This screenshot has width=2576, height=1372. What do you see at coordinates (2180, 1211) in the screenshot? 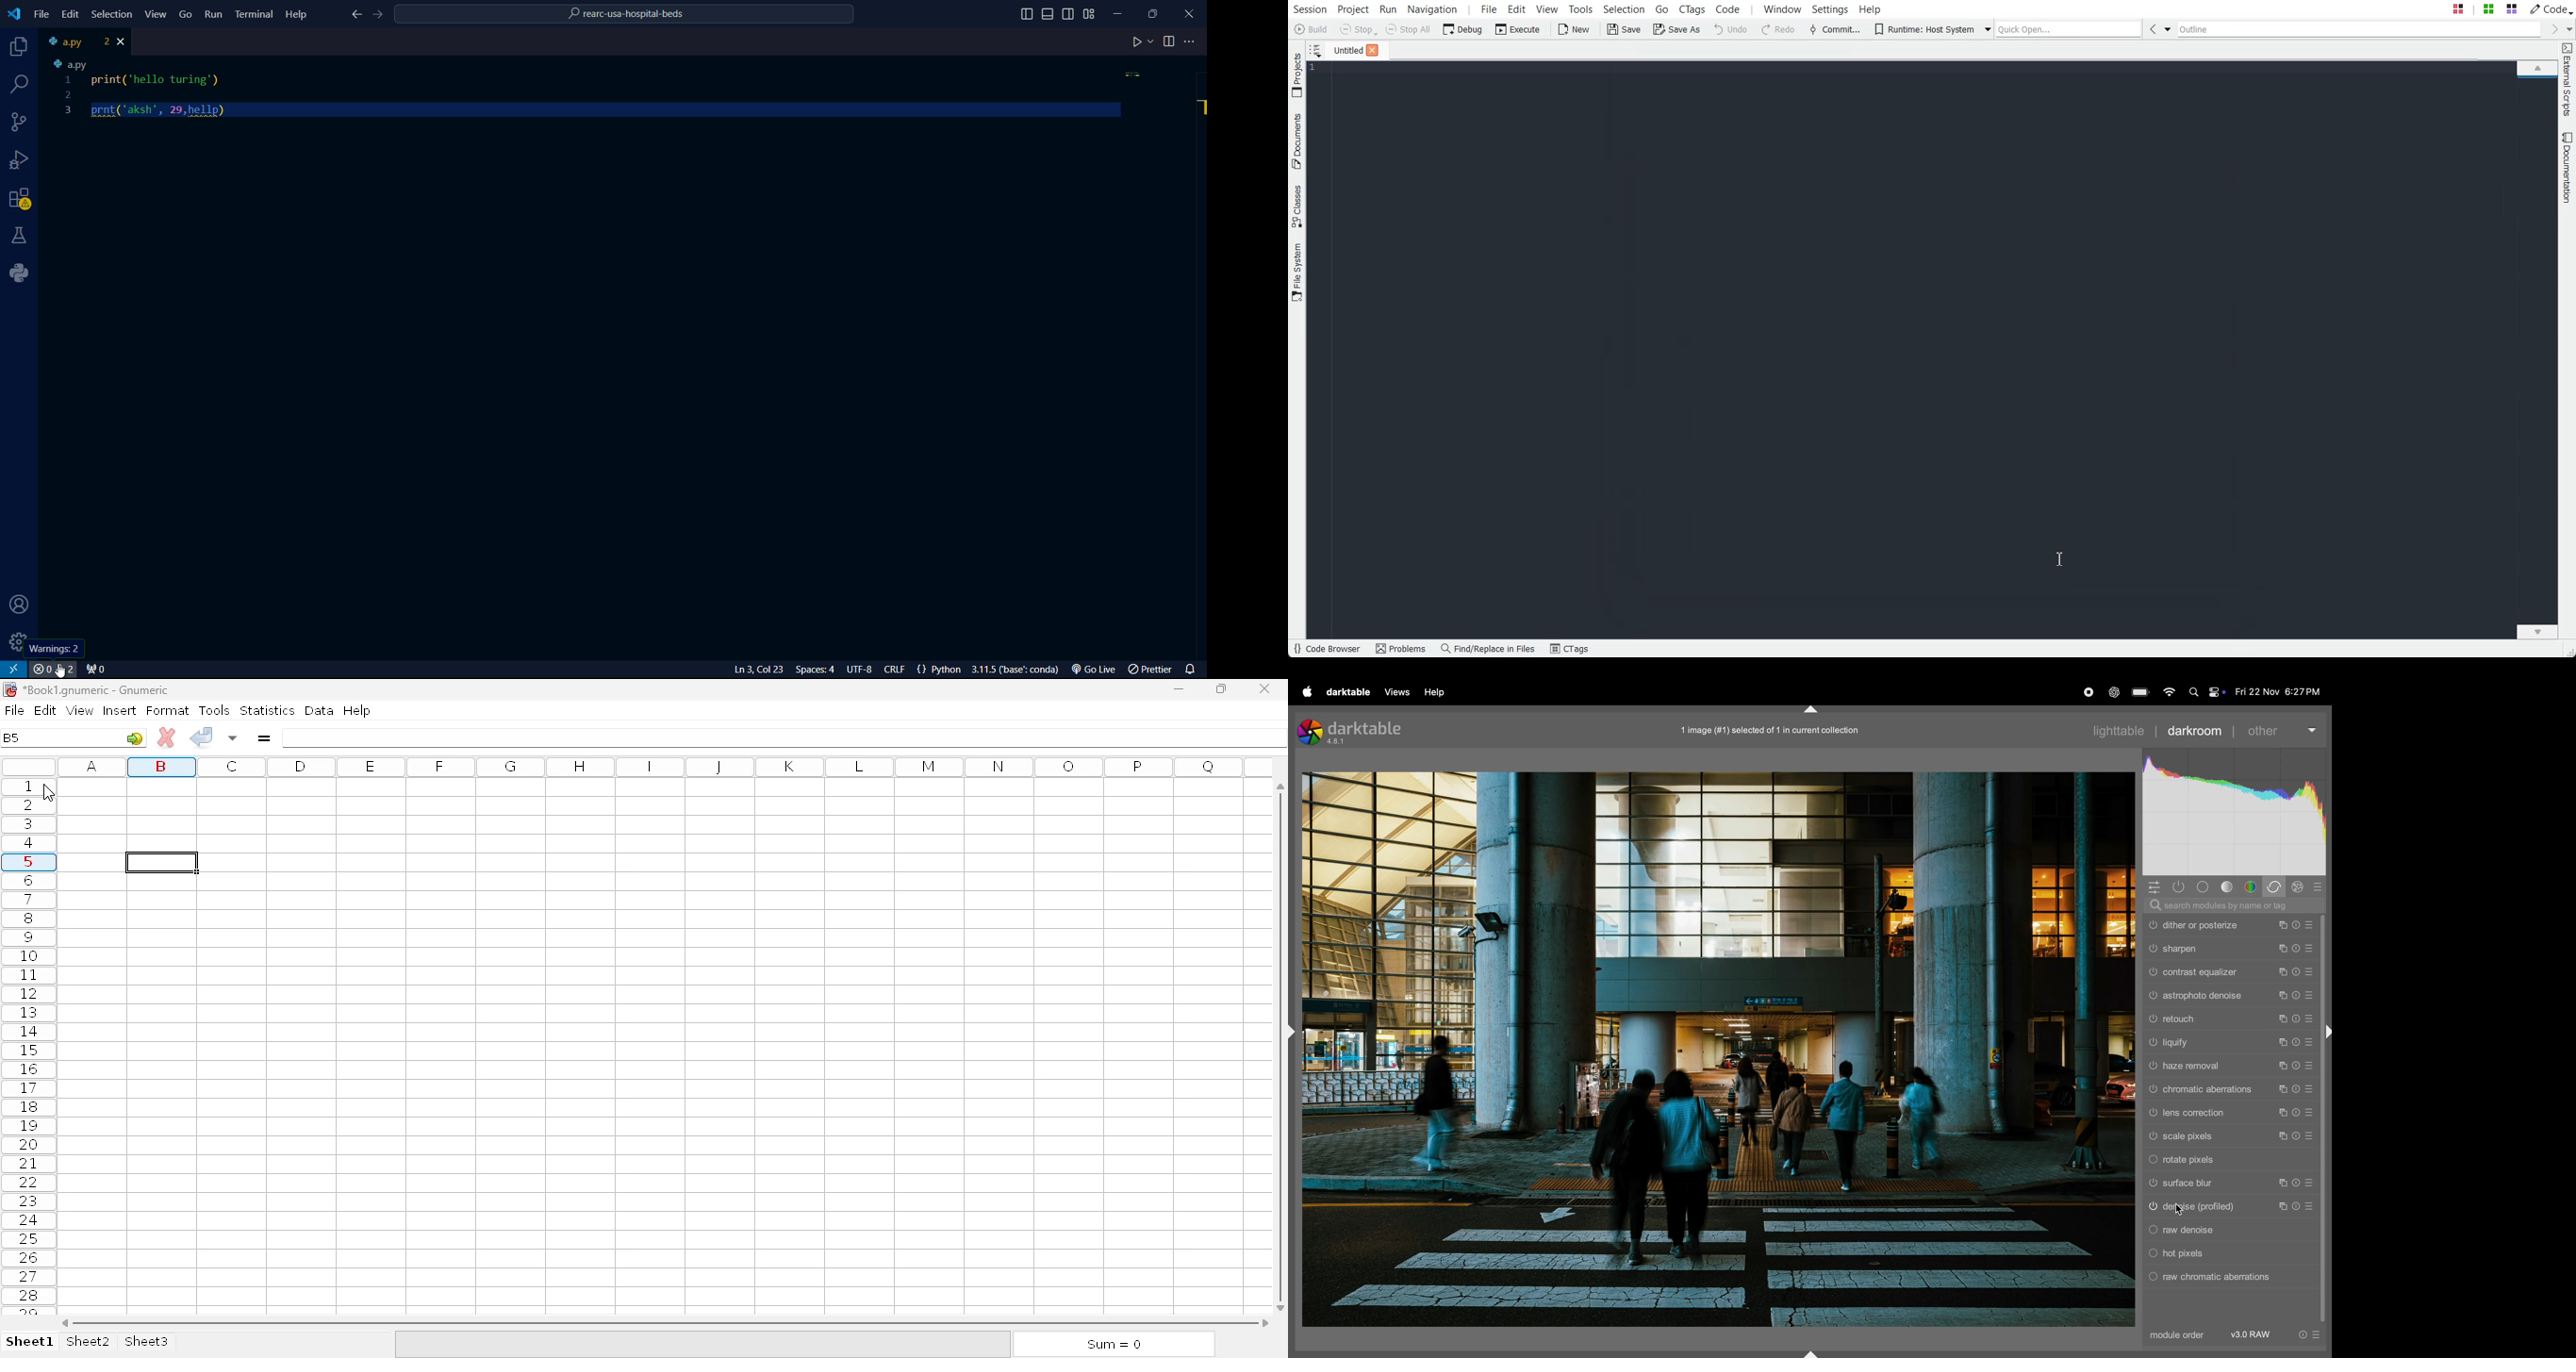
I see `cursor` at bounding box center [2180, 1211].